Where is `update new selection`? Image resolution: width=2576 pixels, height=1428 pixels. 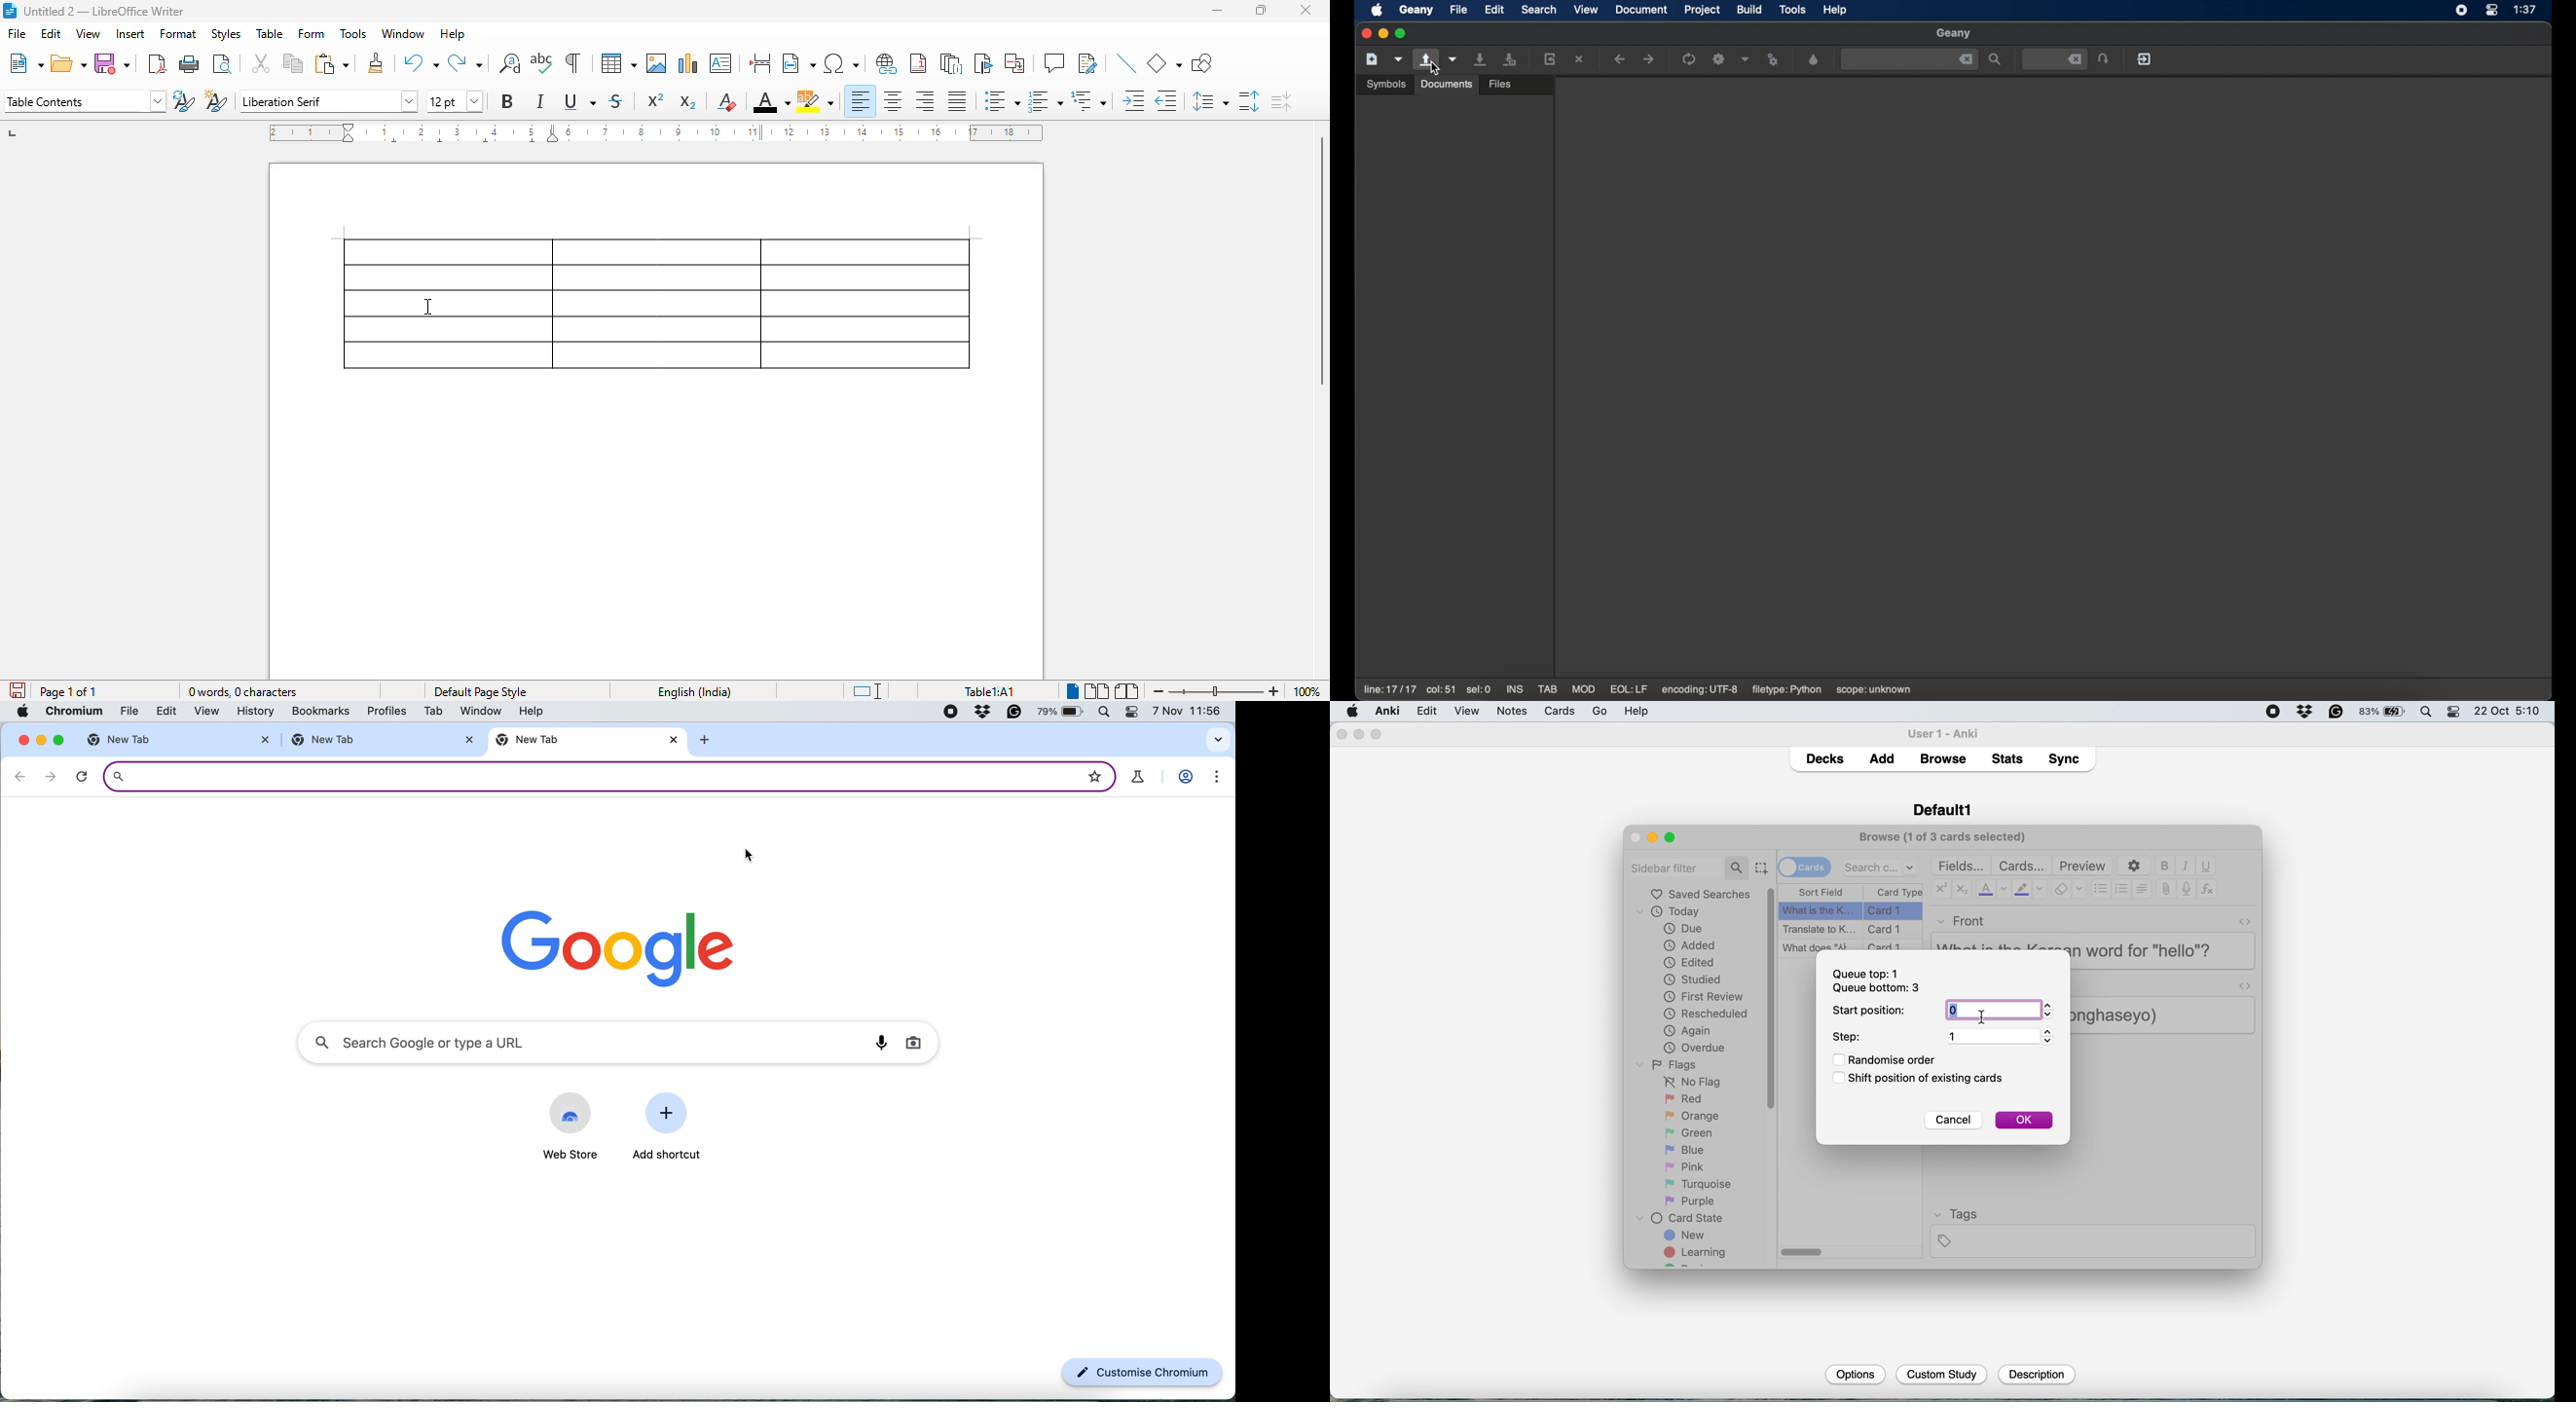 update new selection is located at coordinates (184, 100).